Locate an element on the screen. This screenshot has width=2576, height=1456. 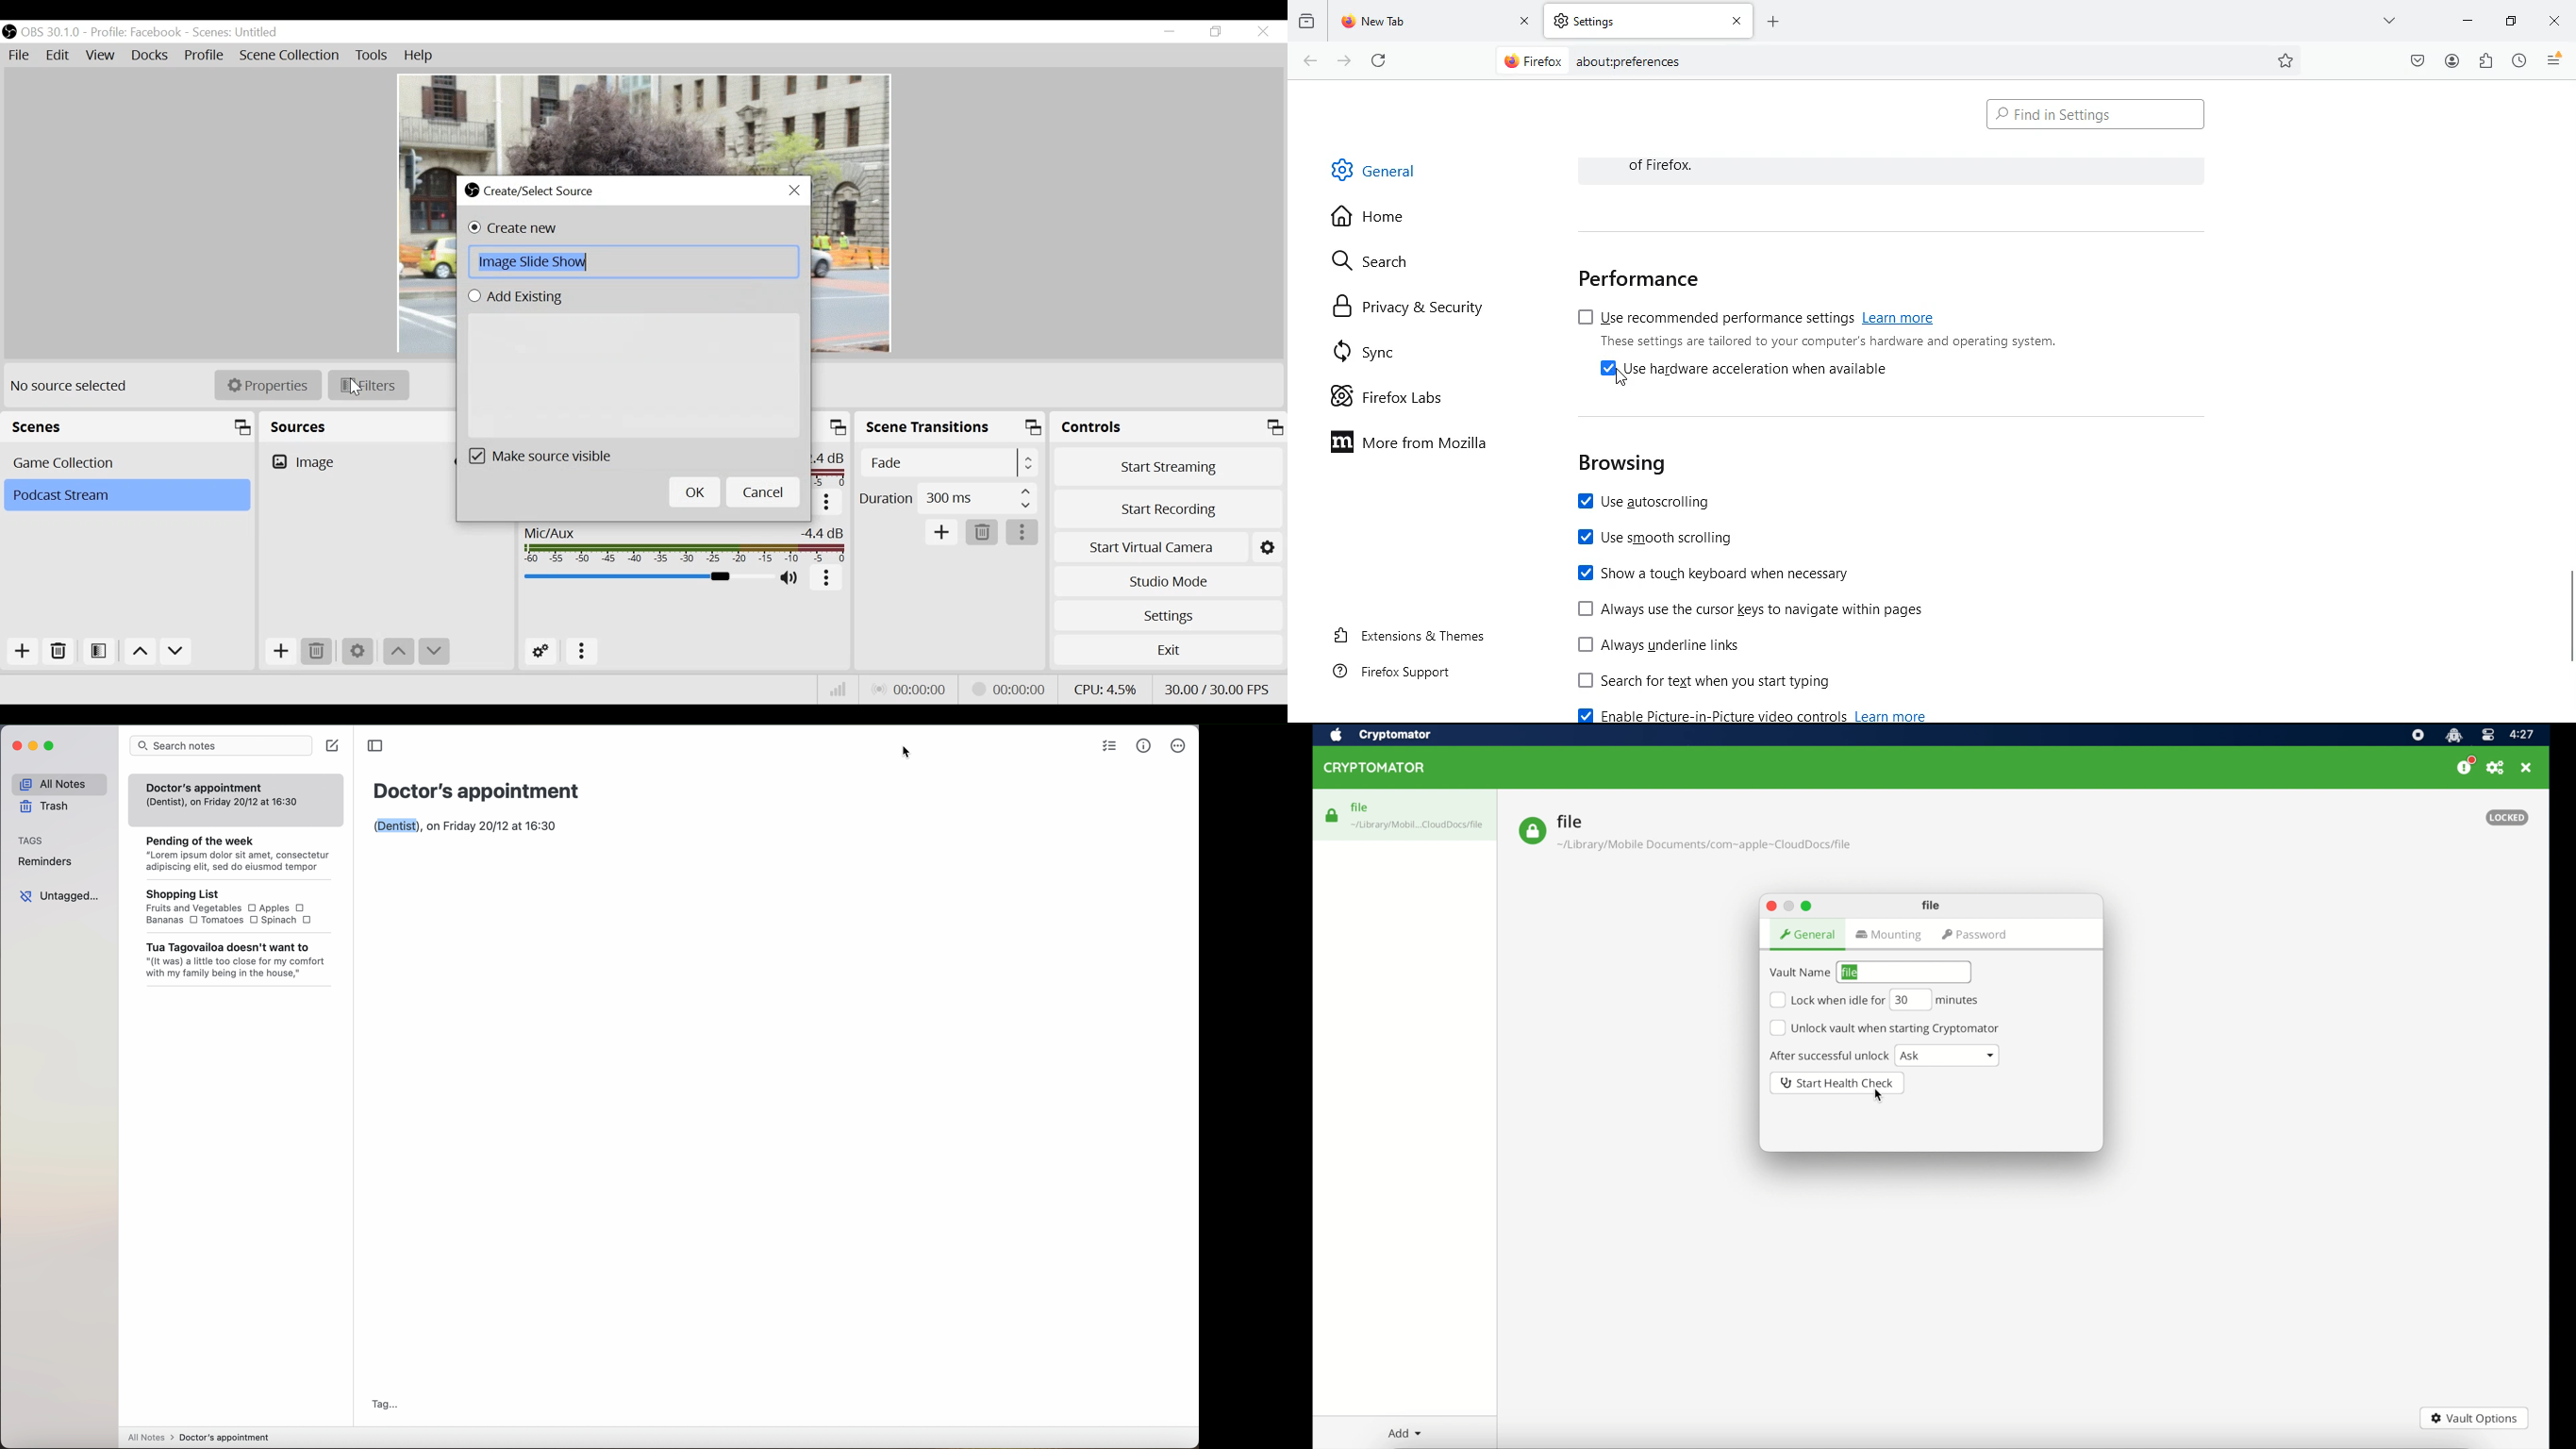
These settings are tailored to your computer's hardware and operating system. is located at coordinates (1830, 342).